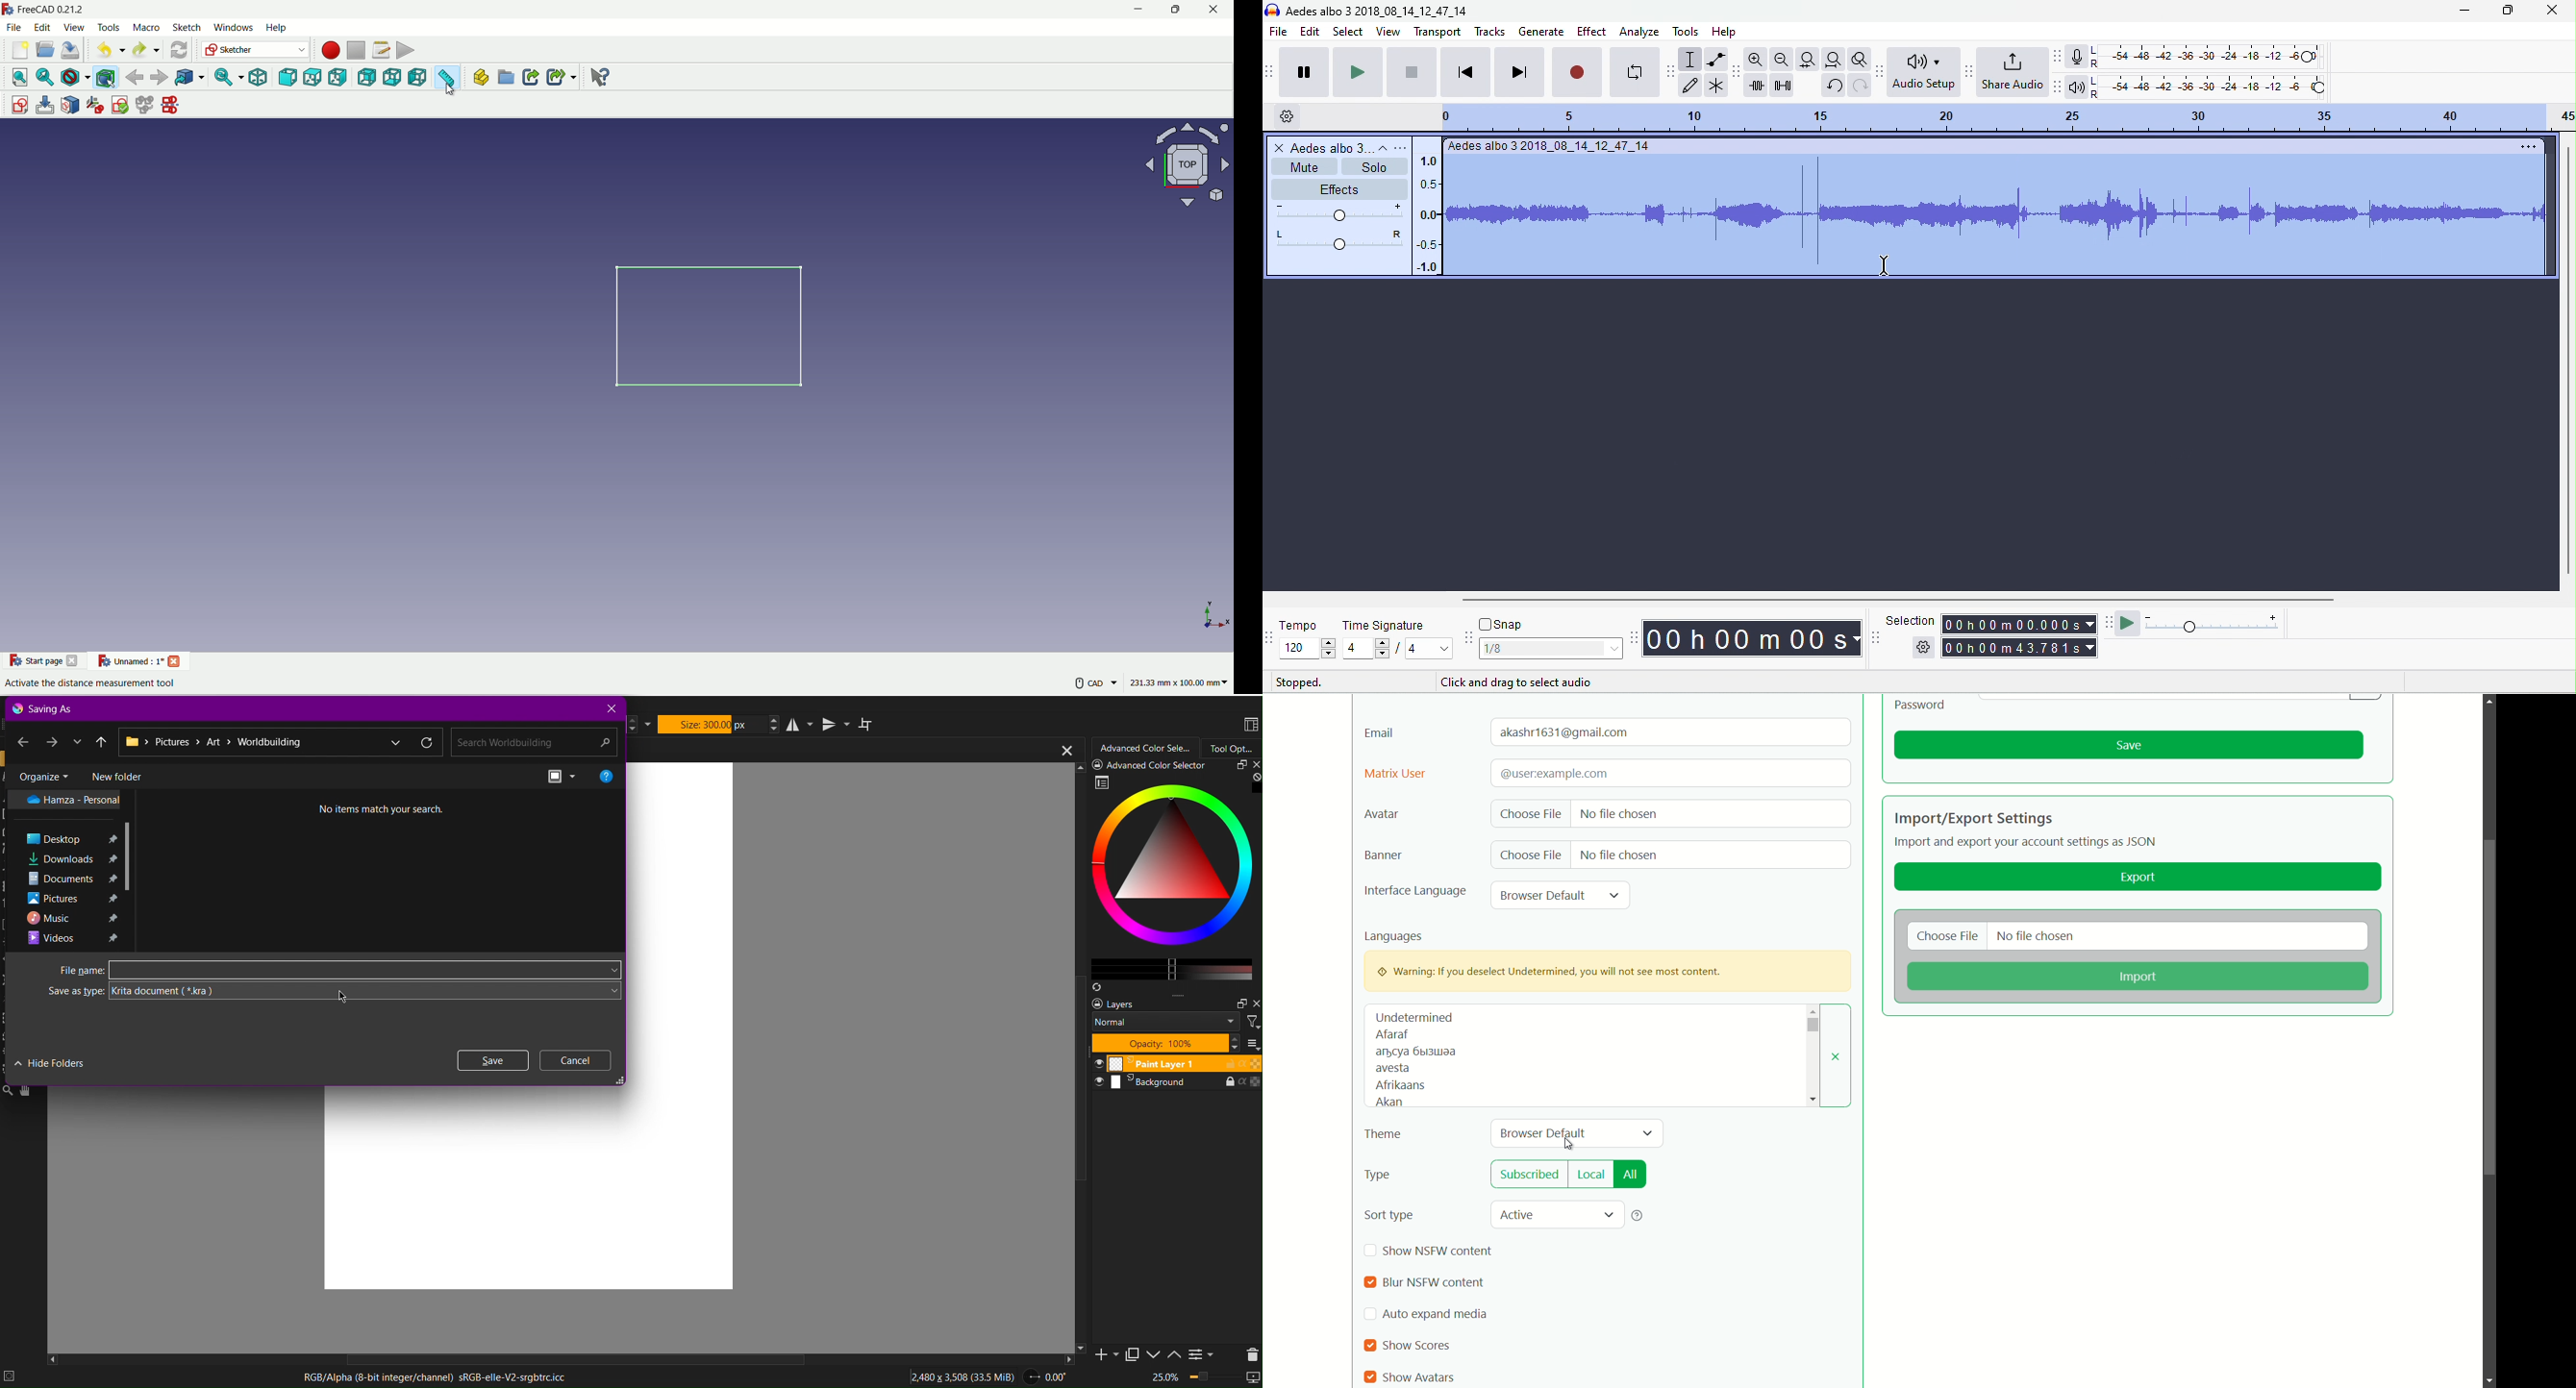 Image resolution: width=2576 pixels, height=1400 pixels. What do you see at coordinates (507, 79) in the screenshot?
I see `create group` at bounding box center [507, 79].